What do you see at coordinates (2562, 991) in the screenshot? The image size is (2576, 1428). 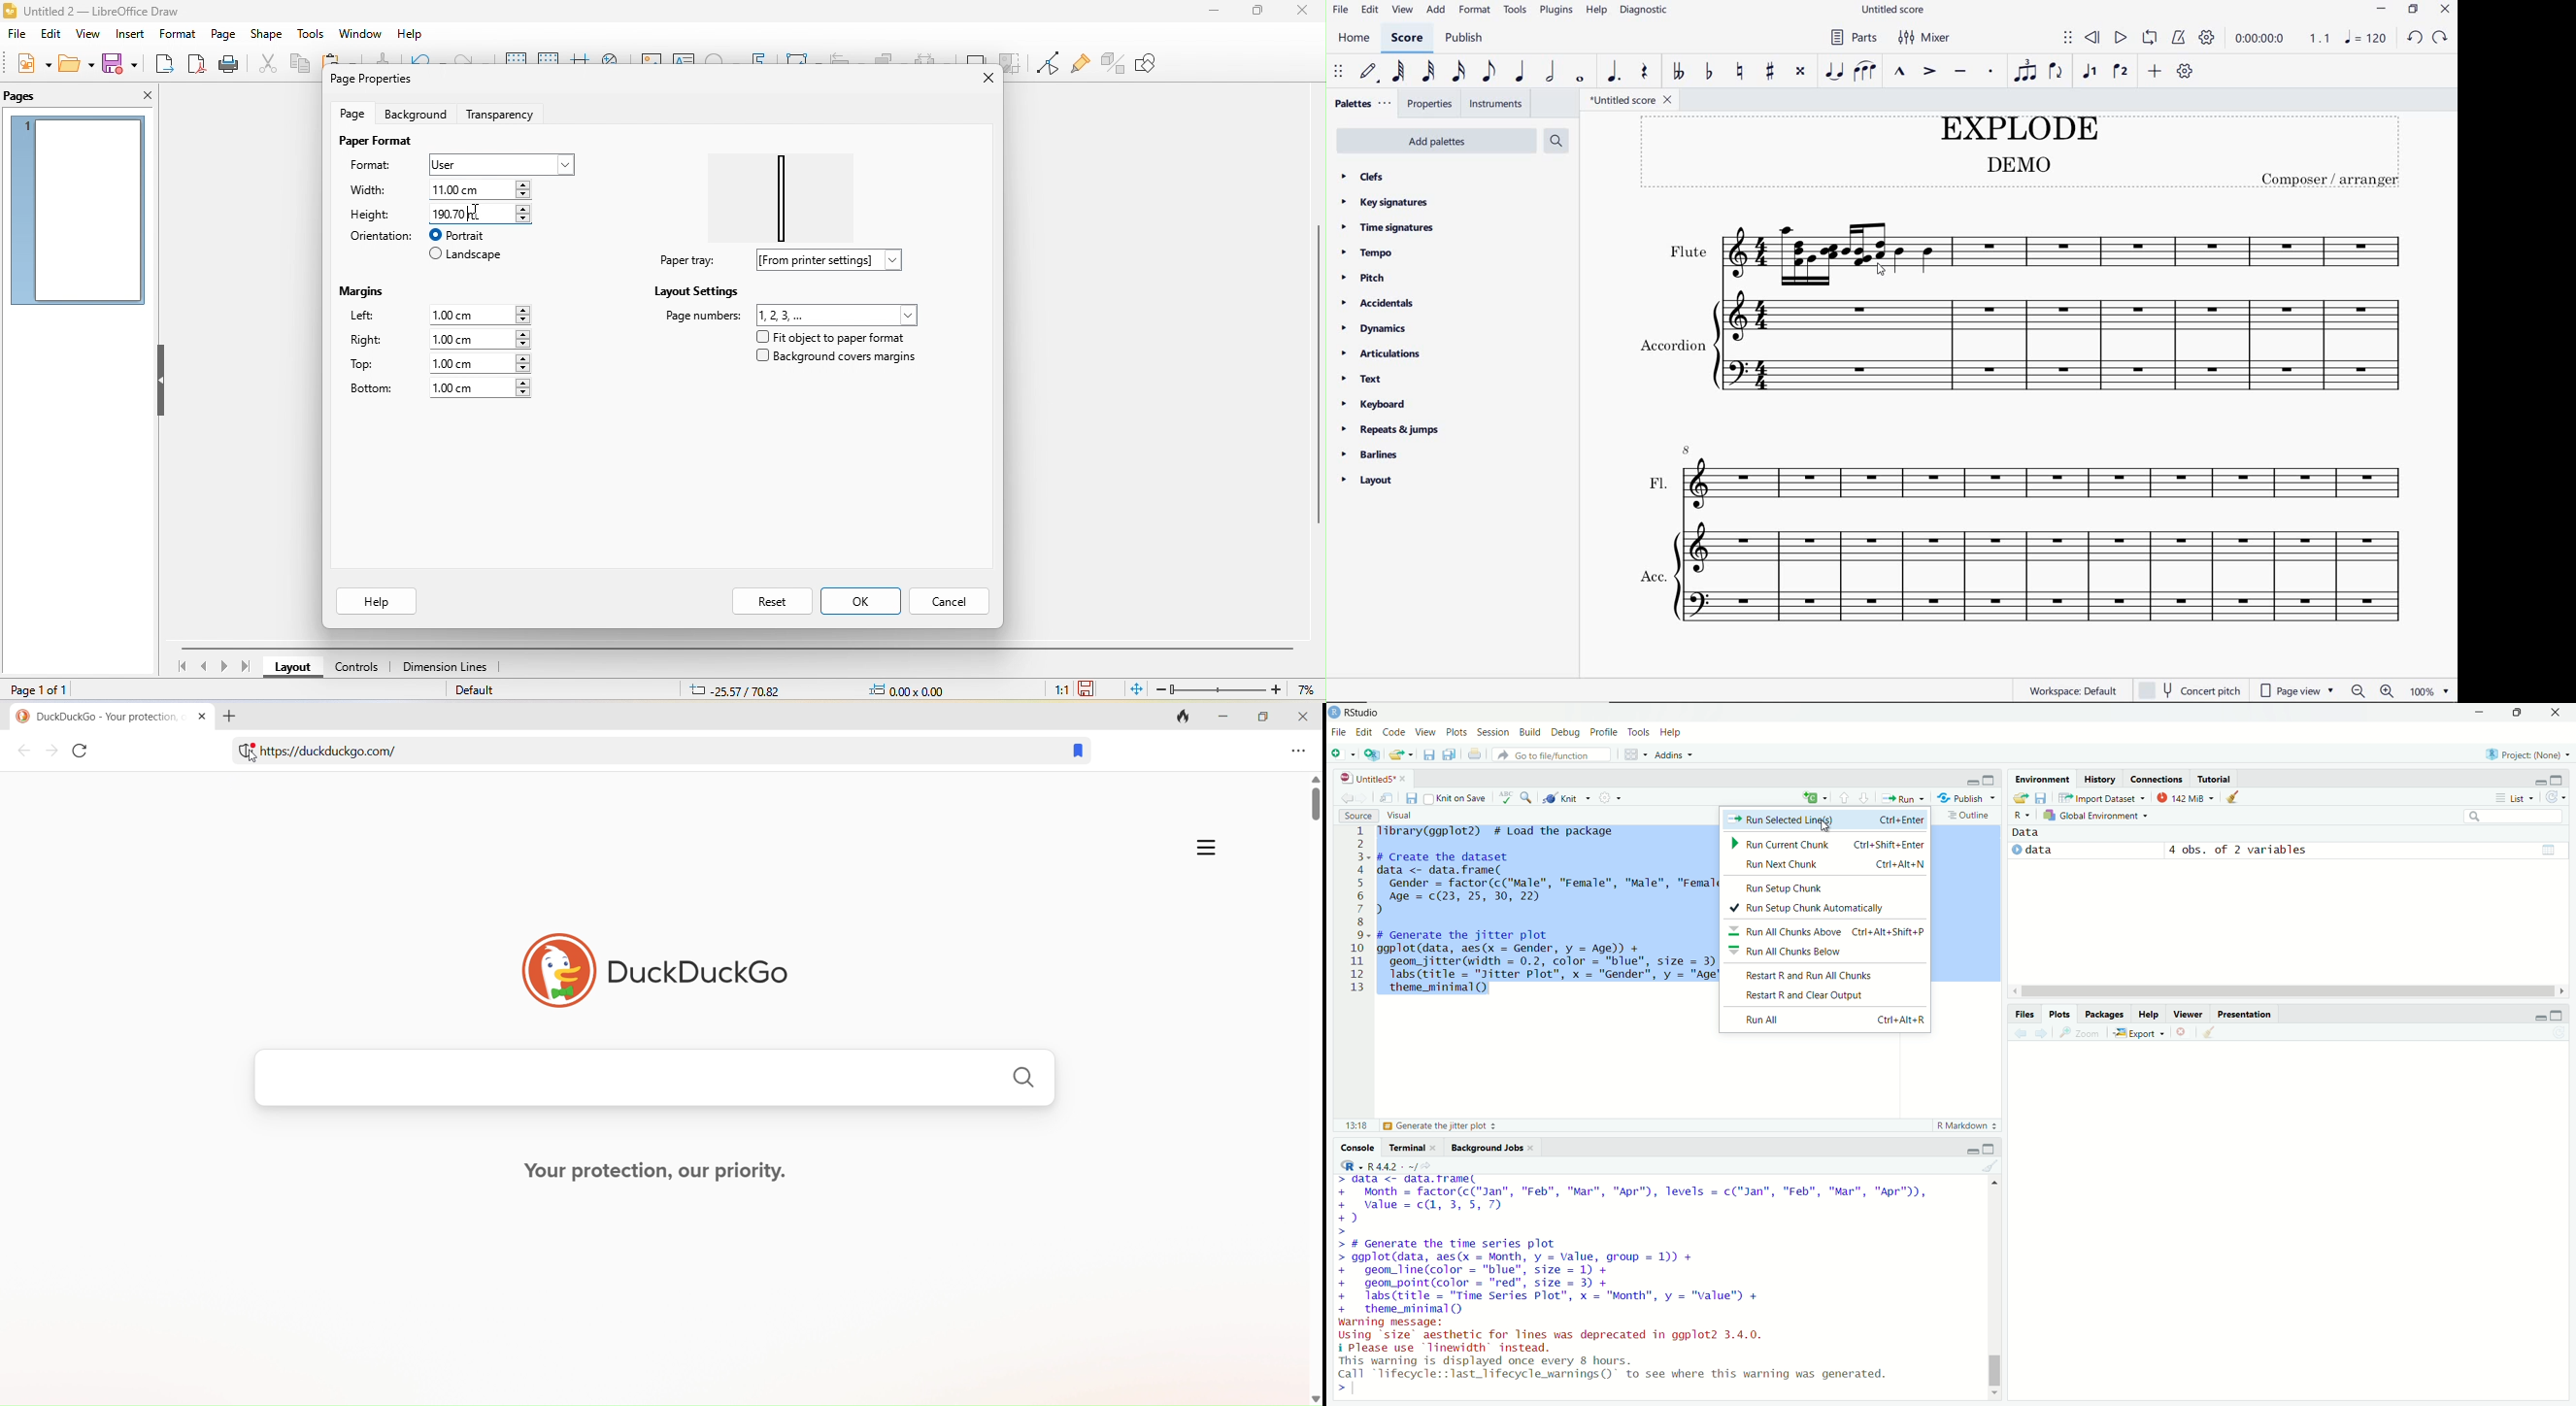 I see `move right` at bounding box center [2562, 991].